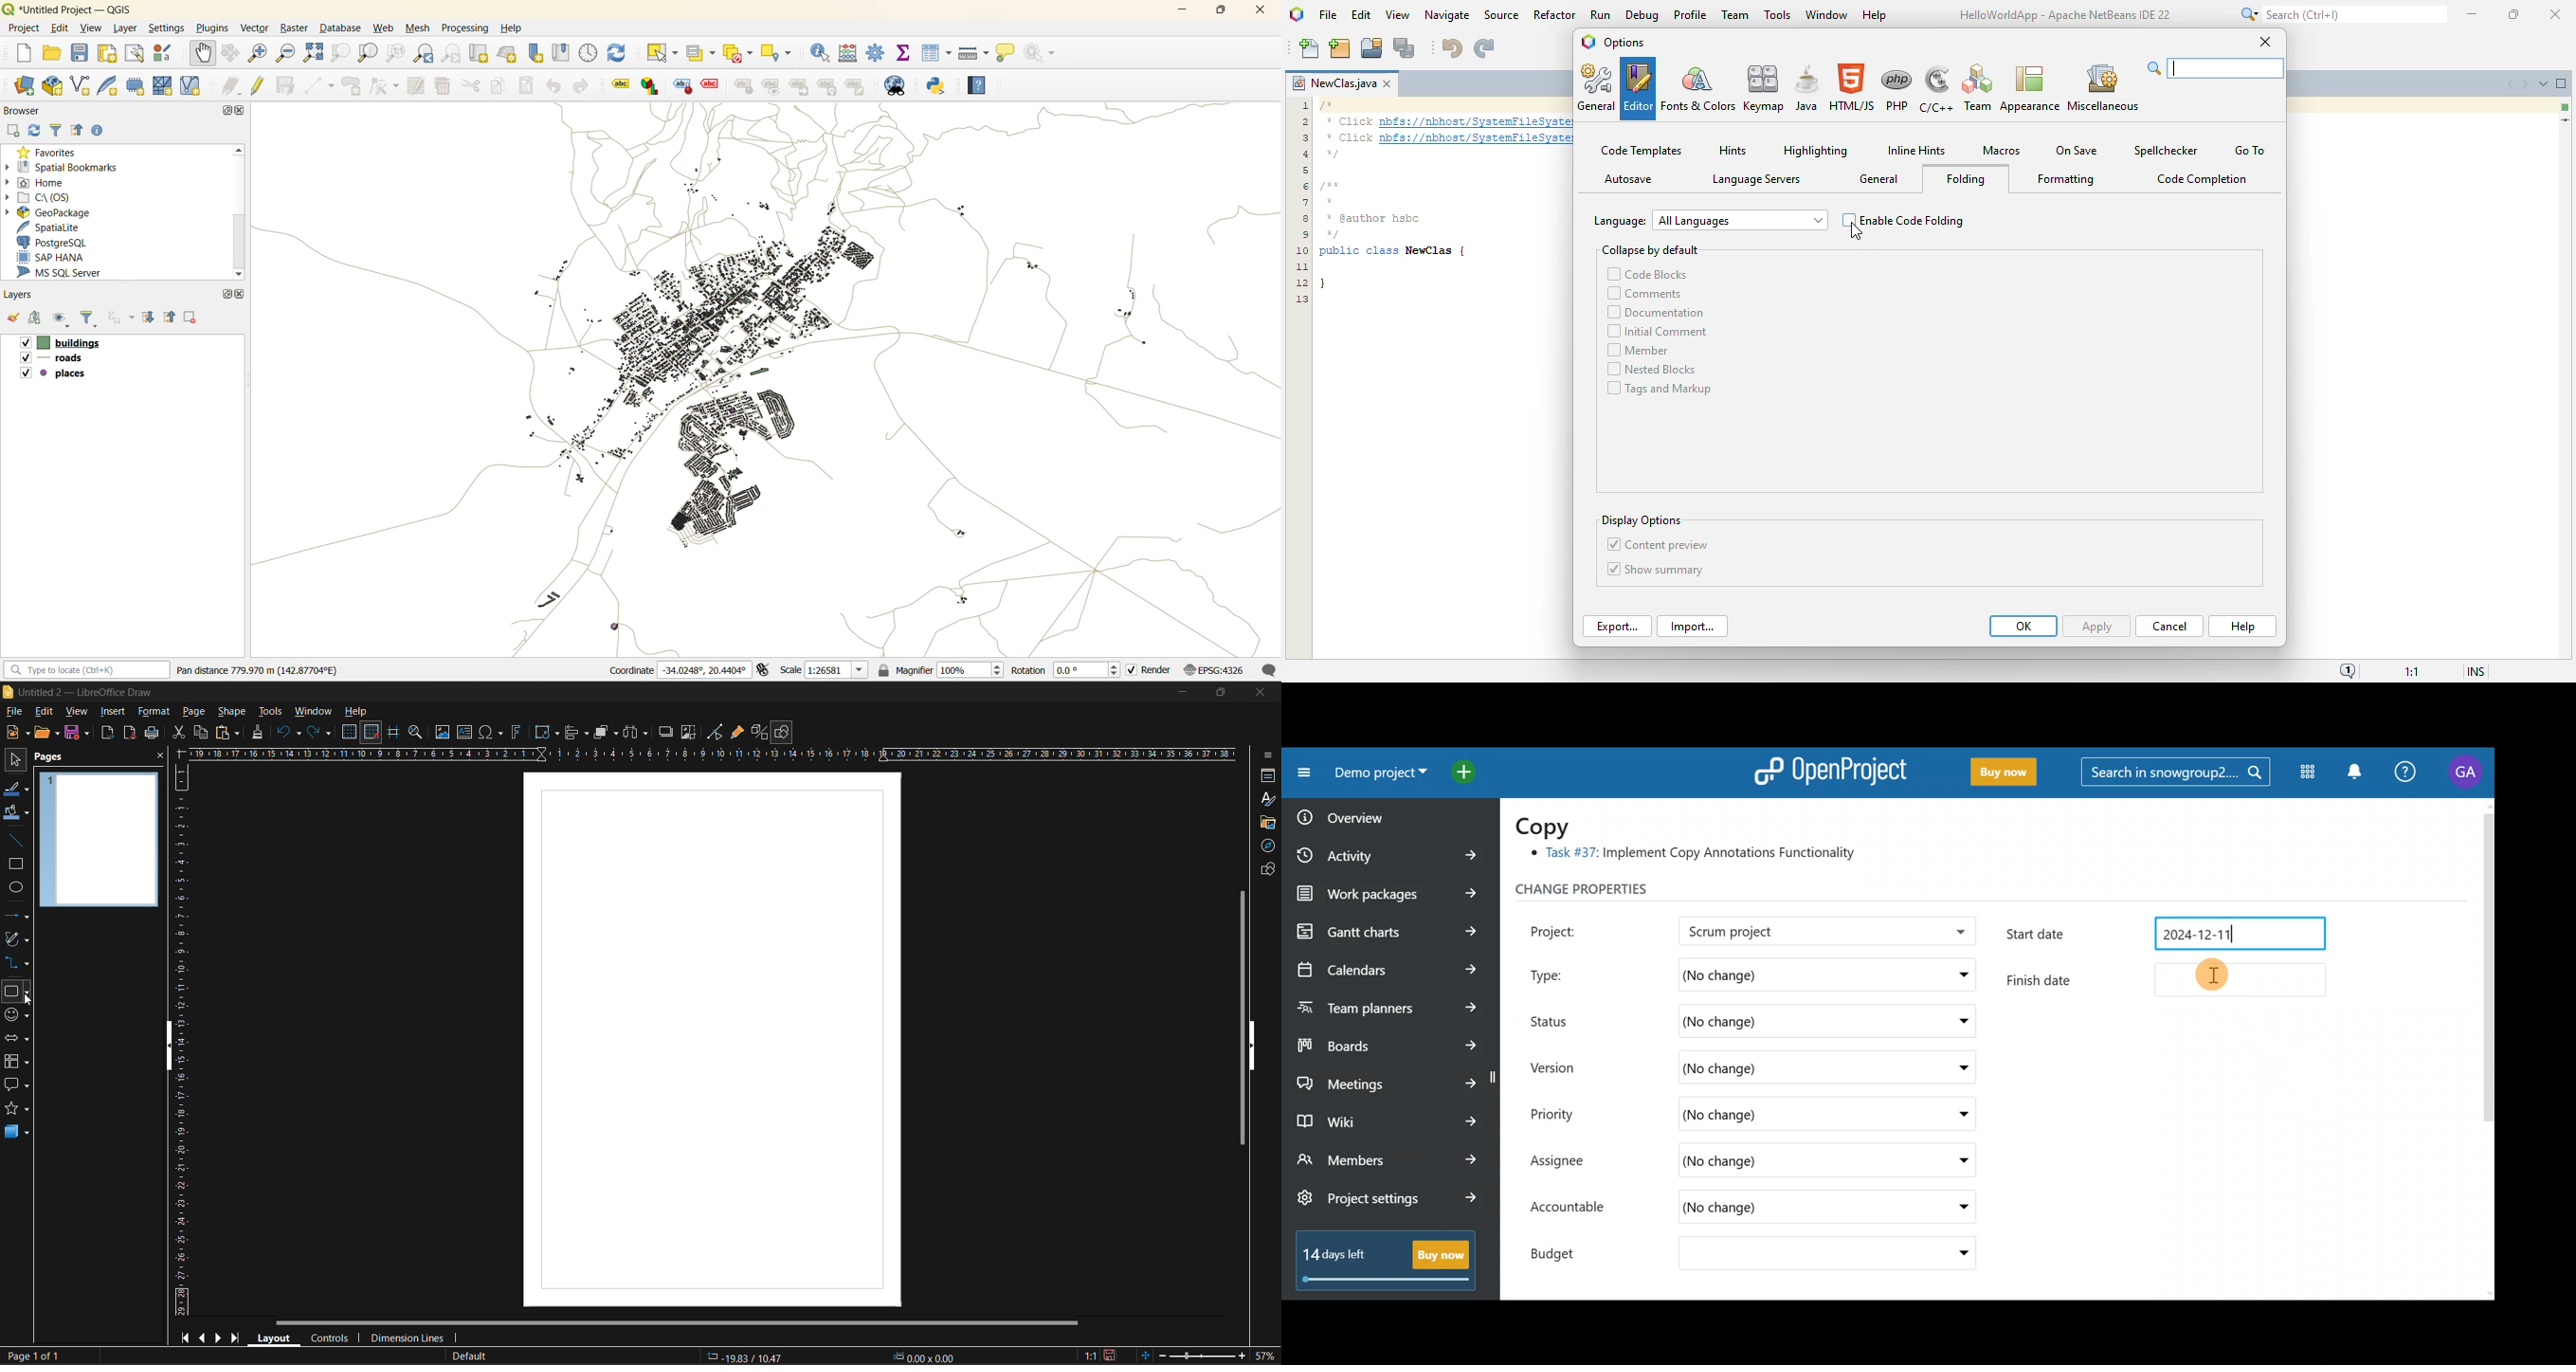  What do you see at coordinates (2103, 87) in the screenshot?
I see `miscellaneous` at bounding box center [2103, 87].